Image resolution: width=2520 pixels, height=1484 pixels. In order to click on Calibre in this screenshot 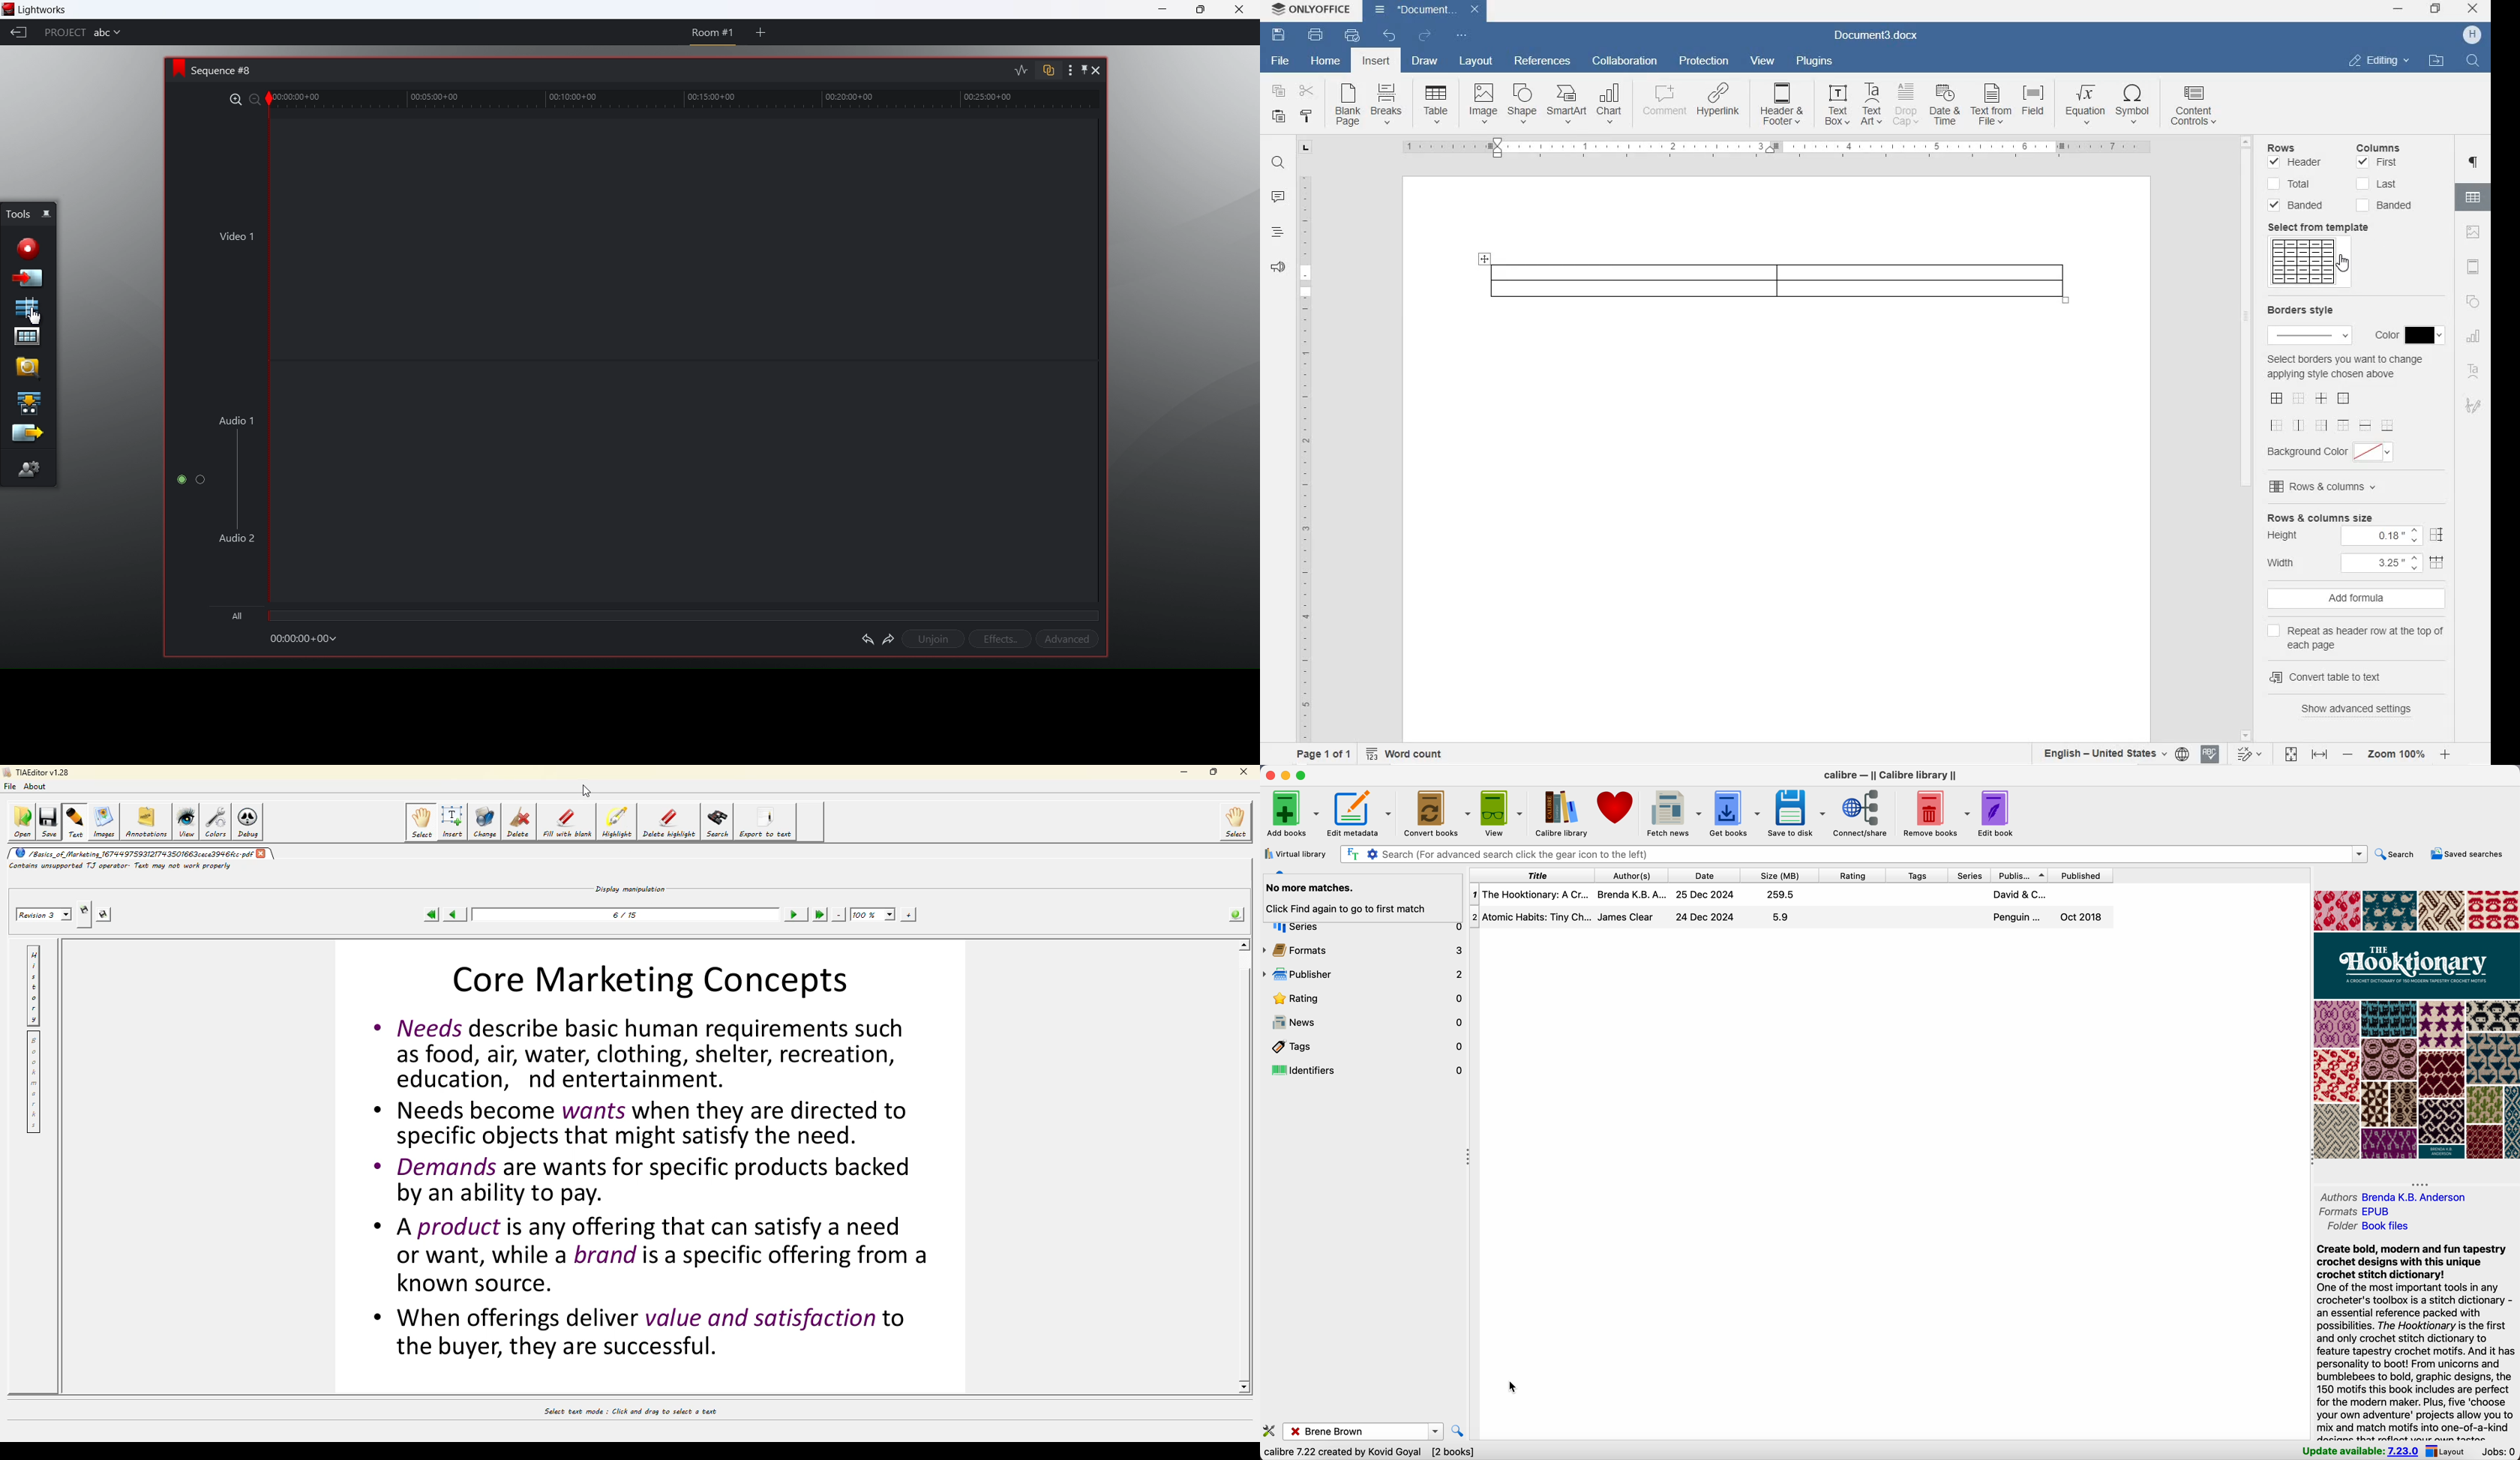, I will do `click(1893, 775)`.